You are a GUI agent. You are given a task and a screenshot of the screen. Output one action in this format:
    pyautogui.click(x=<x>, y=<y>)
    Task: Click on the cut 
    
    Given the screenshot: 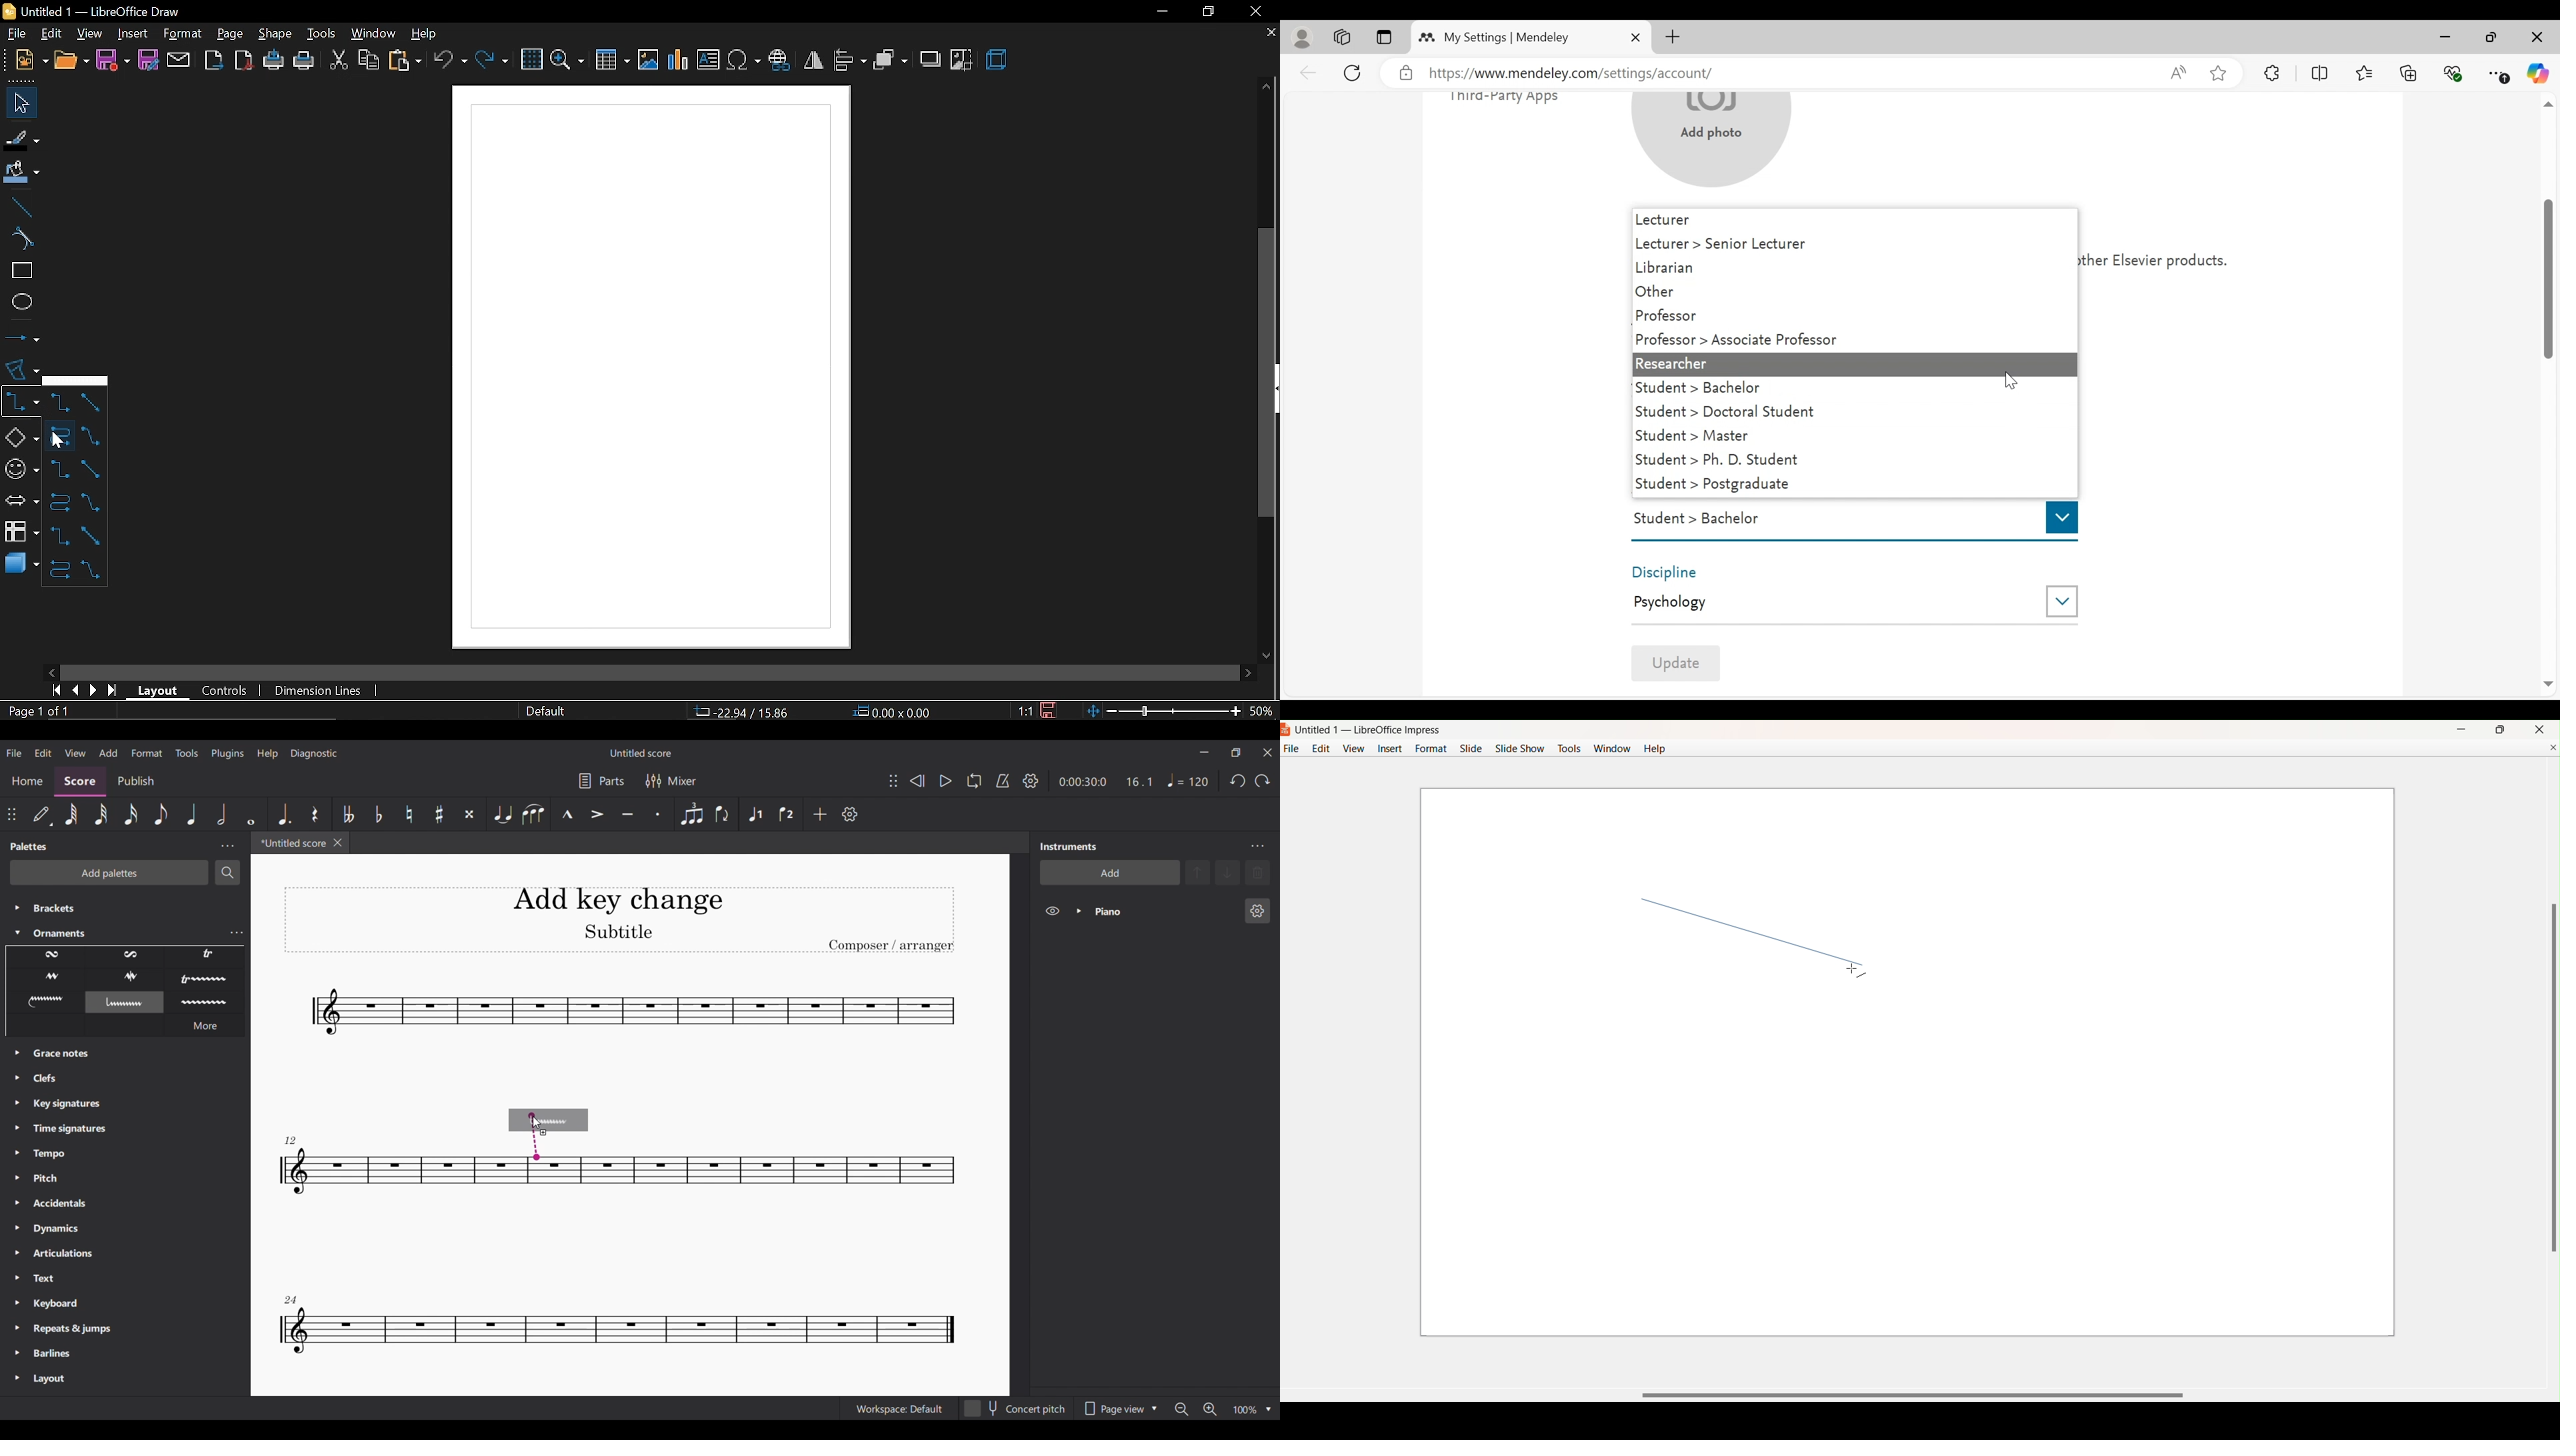 What is the action you would take?
    pyautogui.click(x=337, y=62)
    